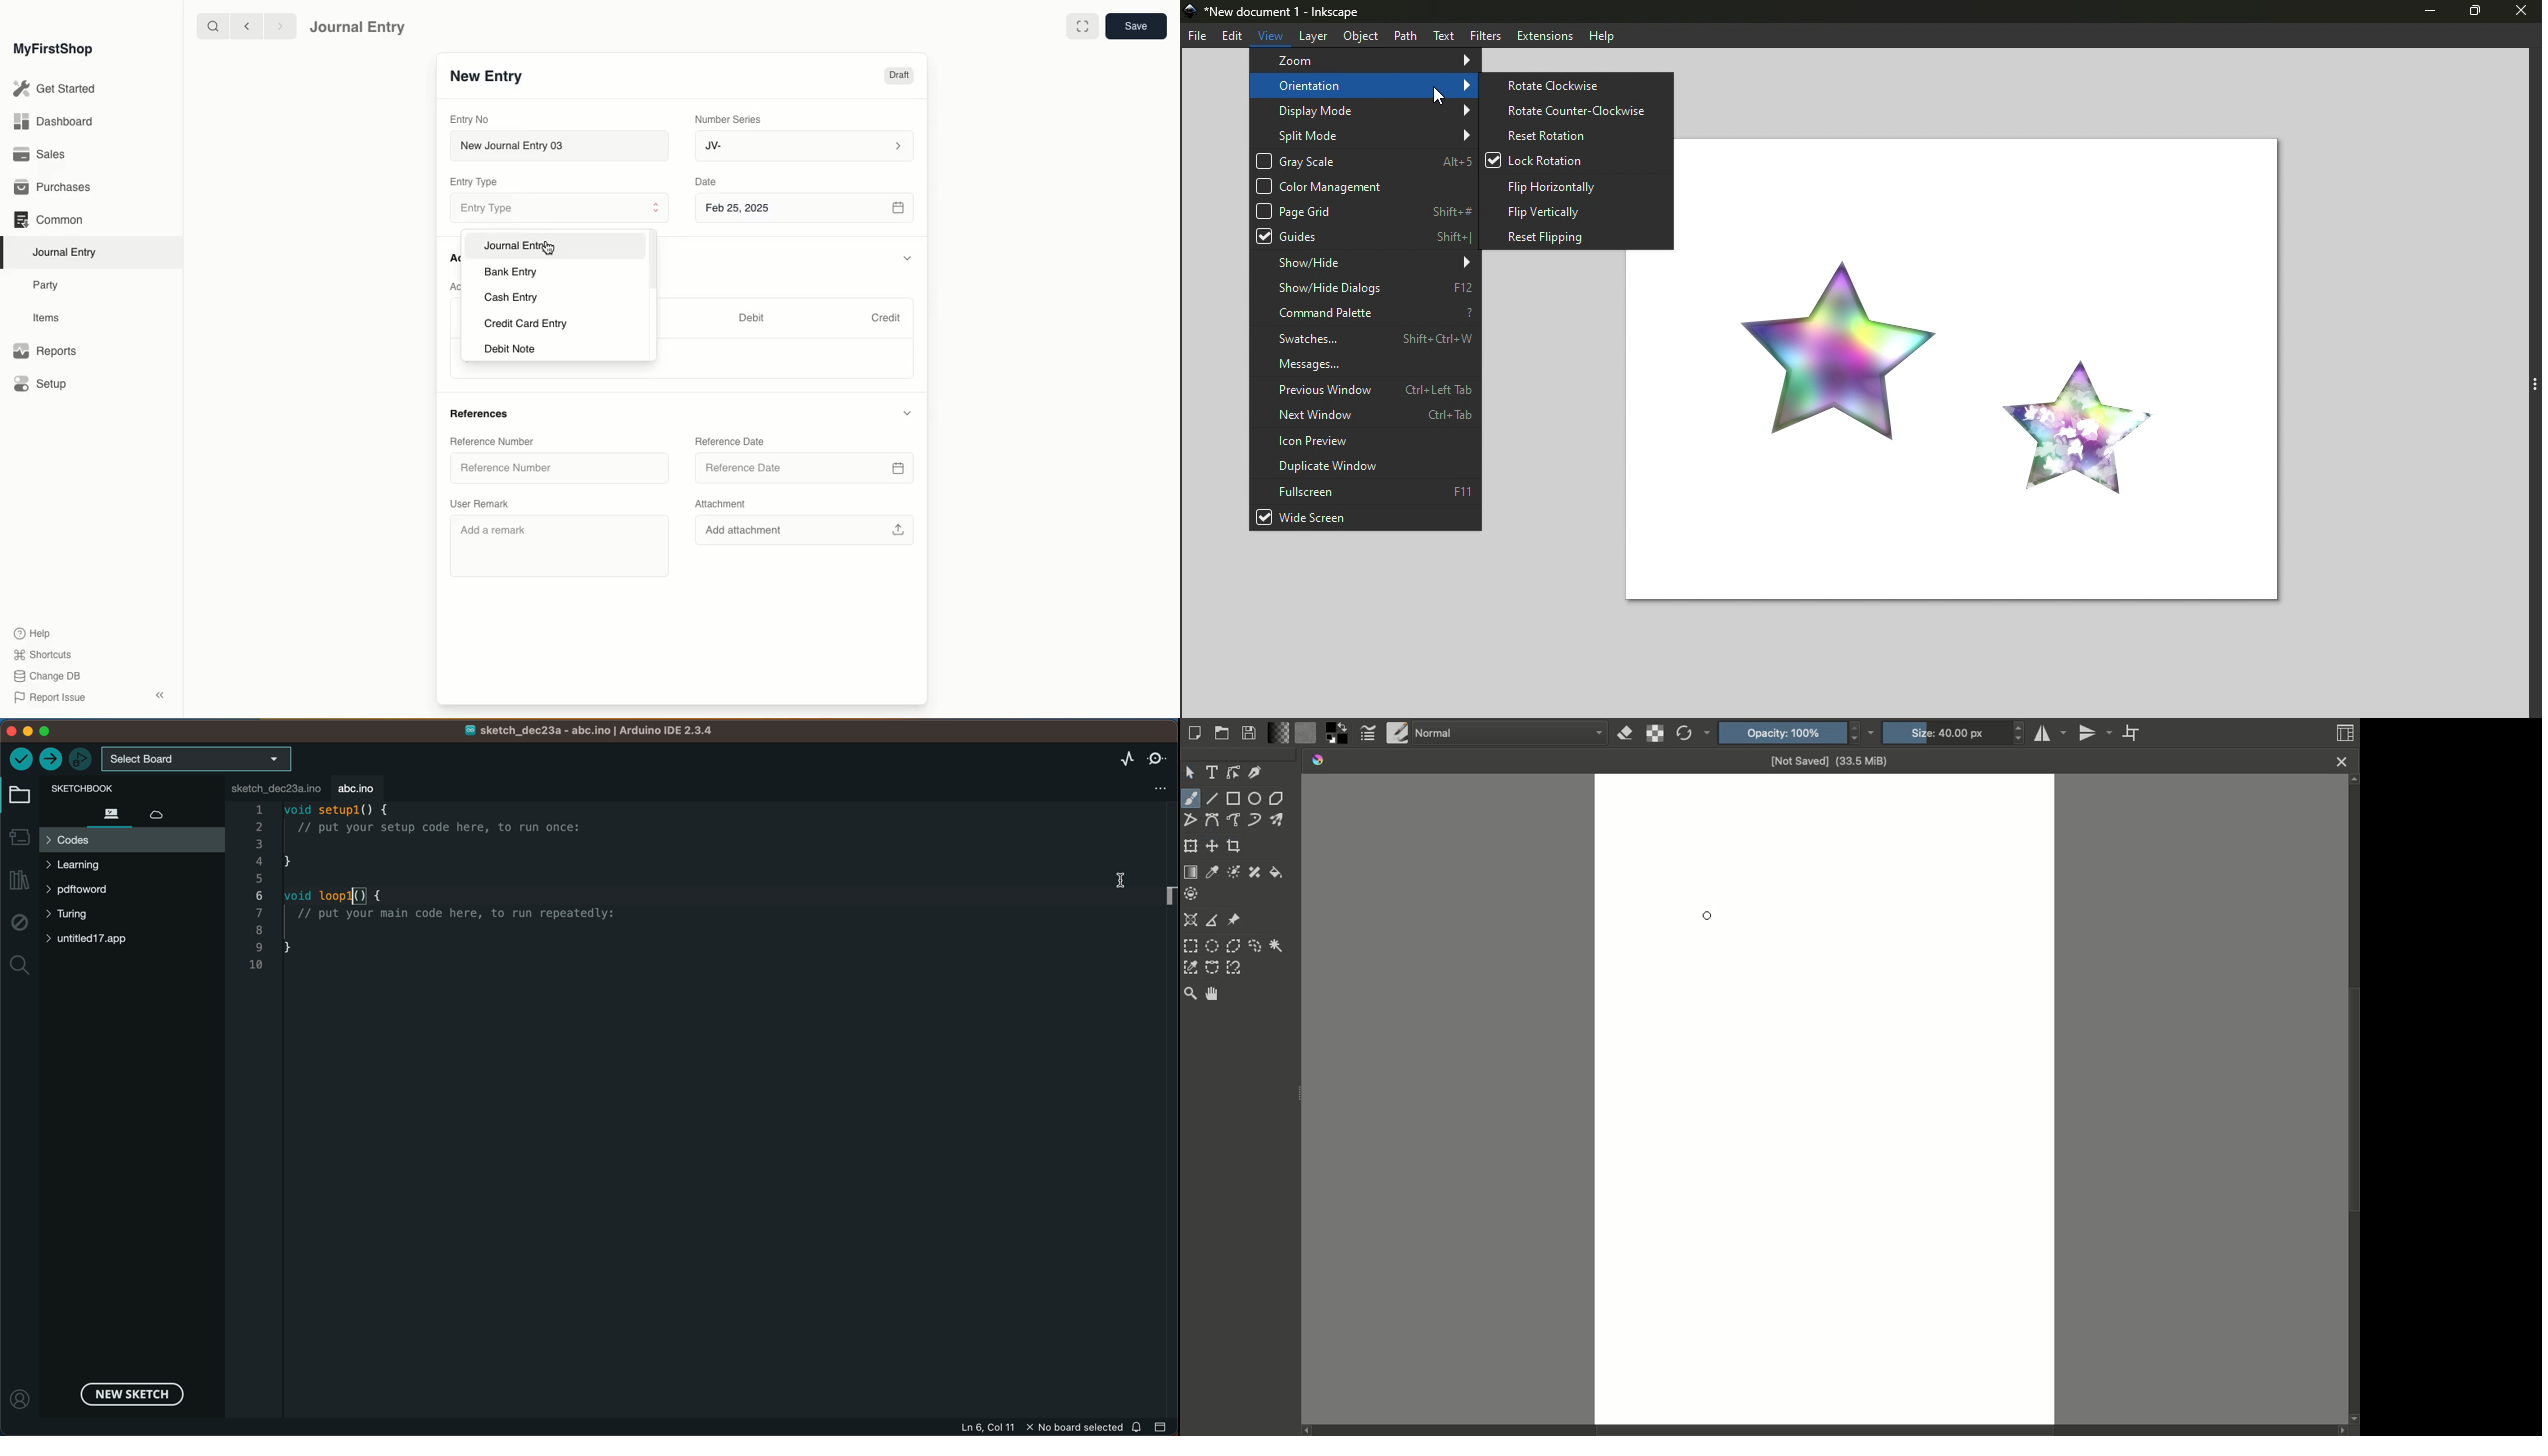 The width and height of the screenshot is (2548, 1456). I want to click on New Journal Entry 03, so click(564, 147).